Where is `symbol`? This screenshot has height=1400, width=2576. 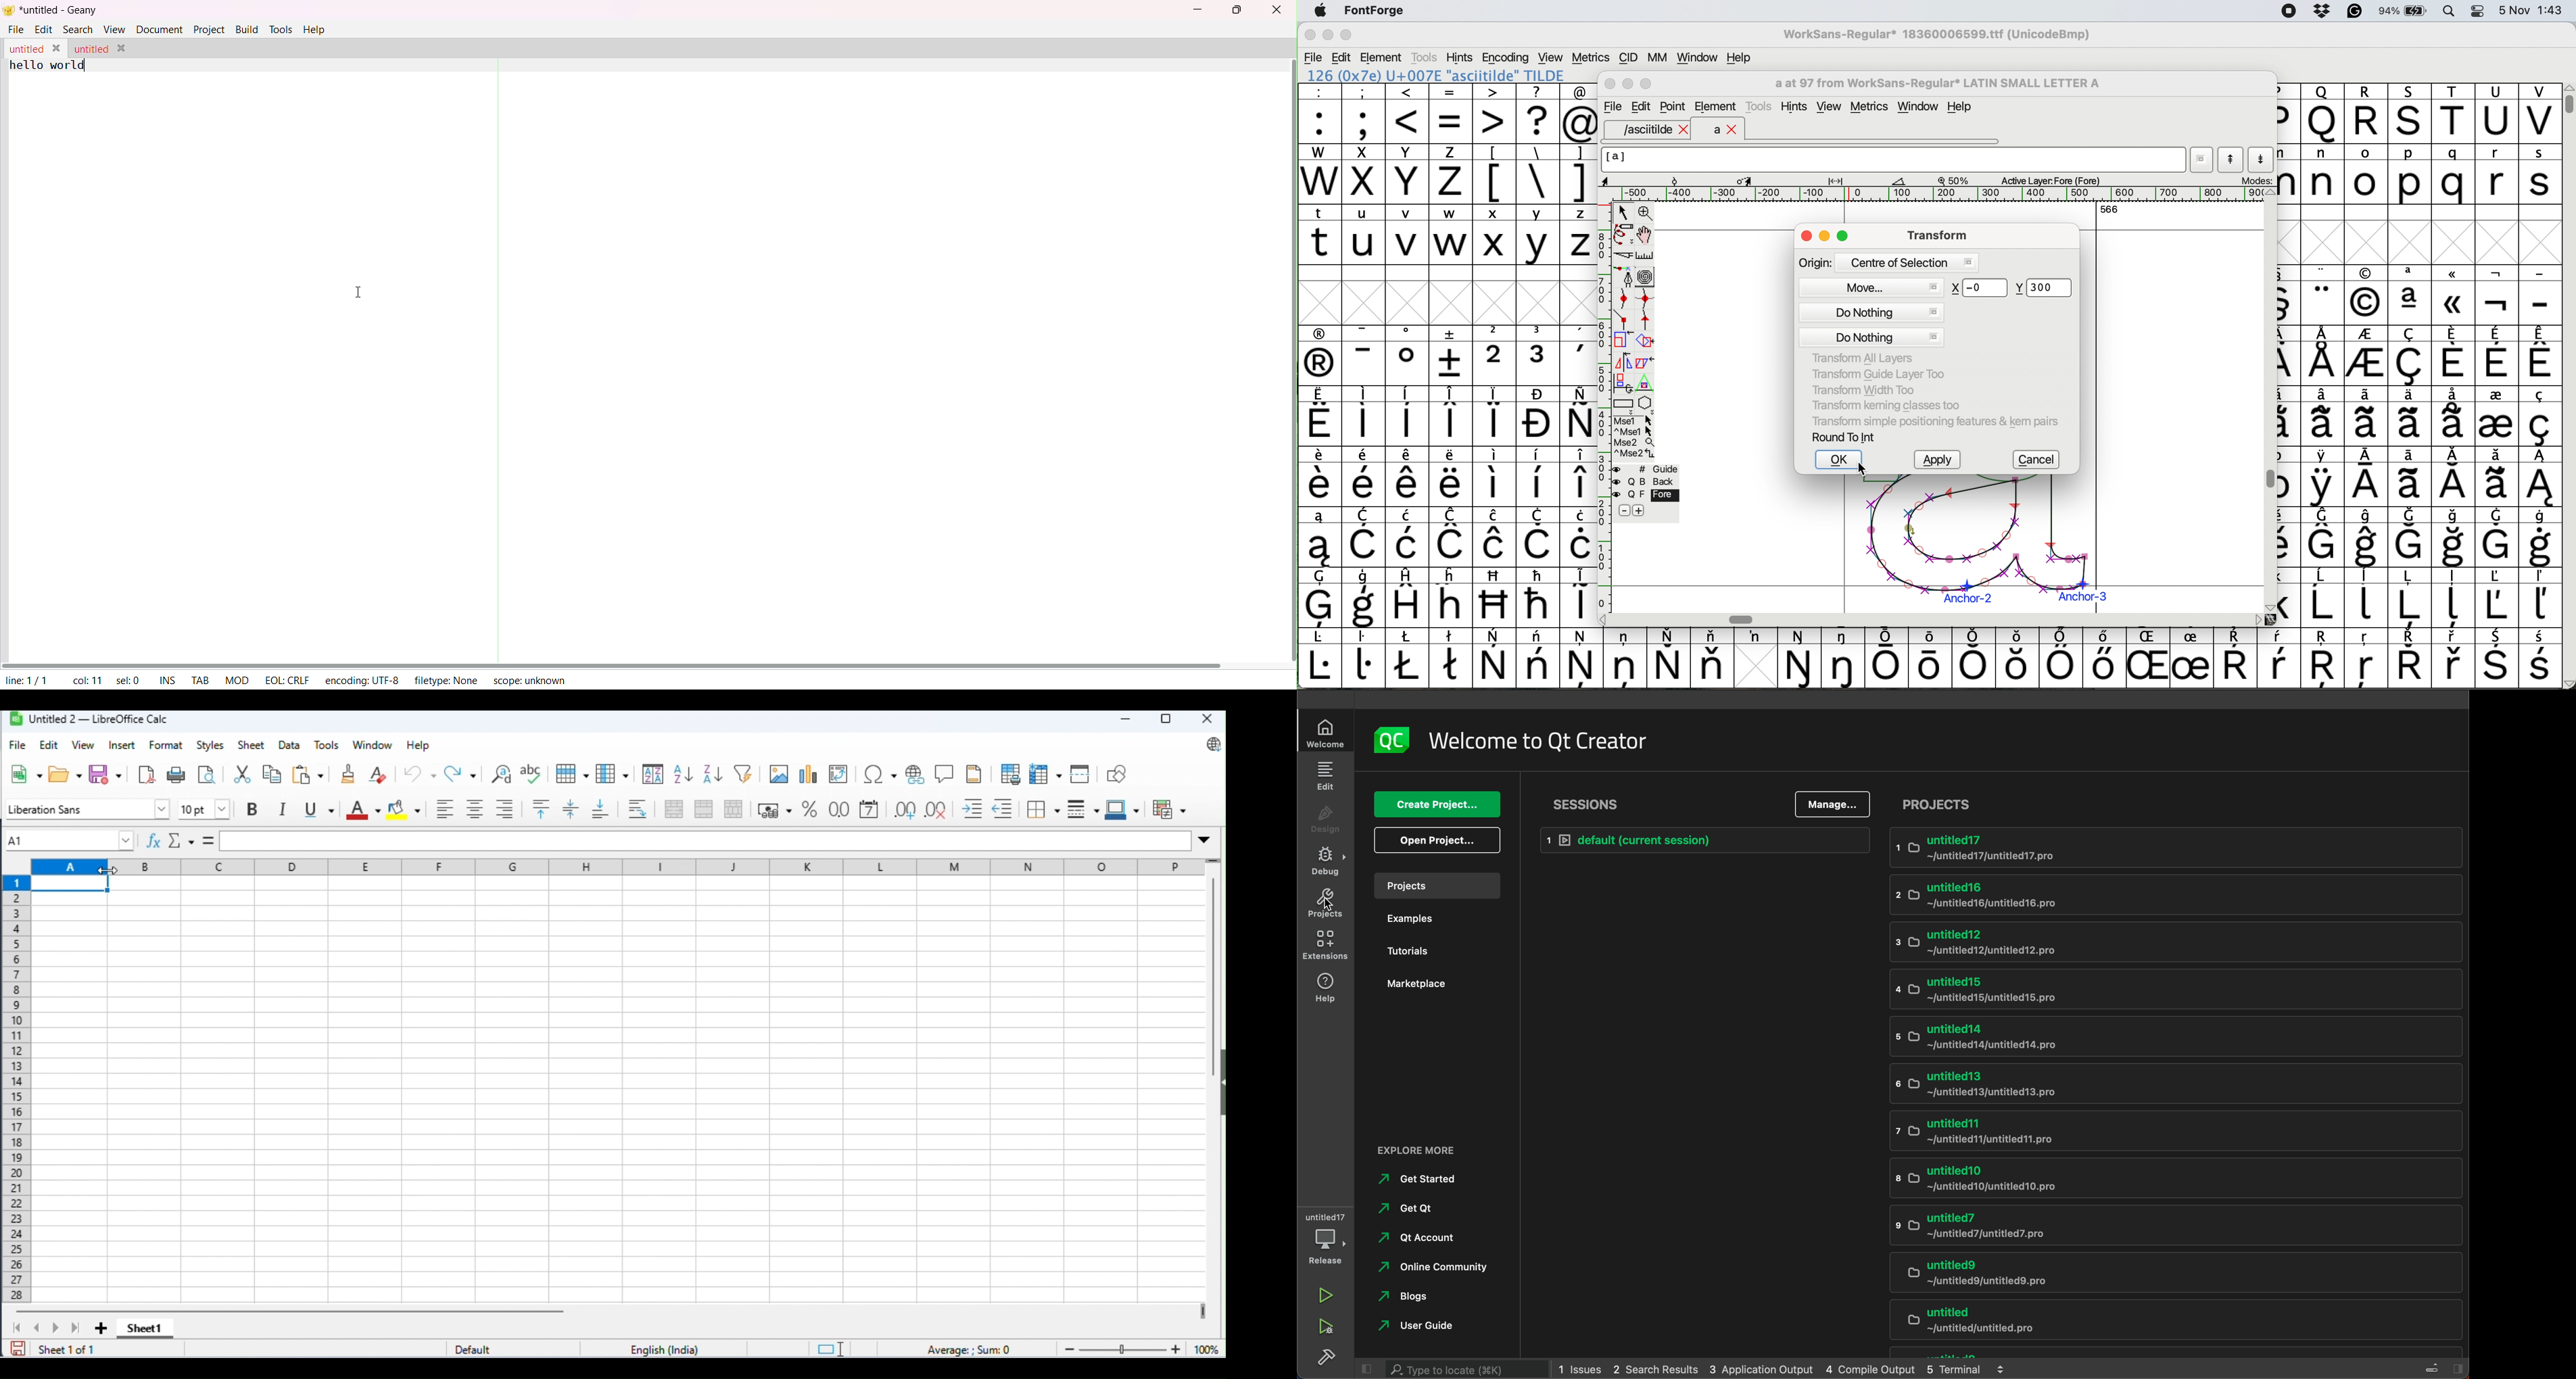 symbol is located at coordinates (2413, 415).